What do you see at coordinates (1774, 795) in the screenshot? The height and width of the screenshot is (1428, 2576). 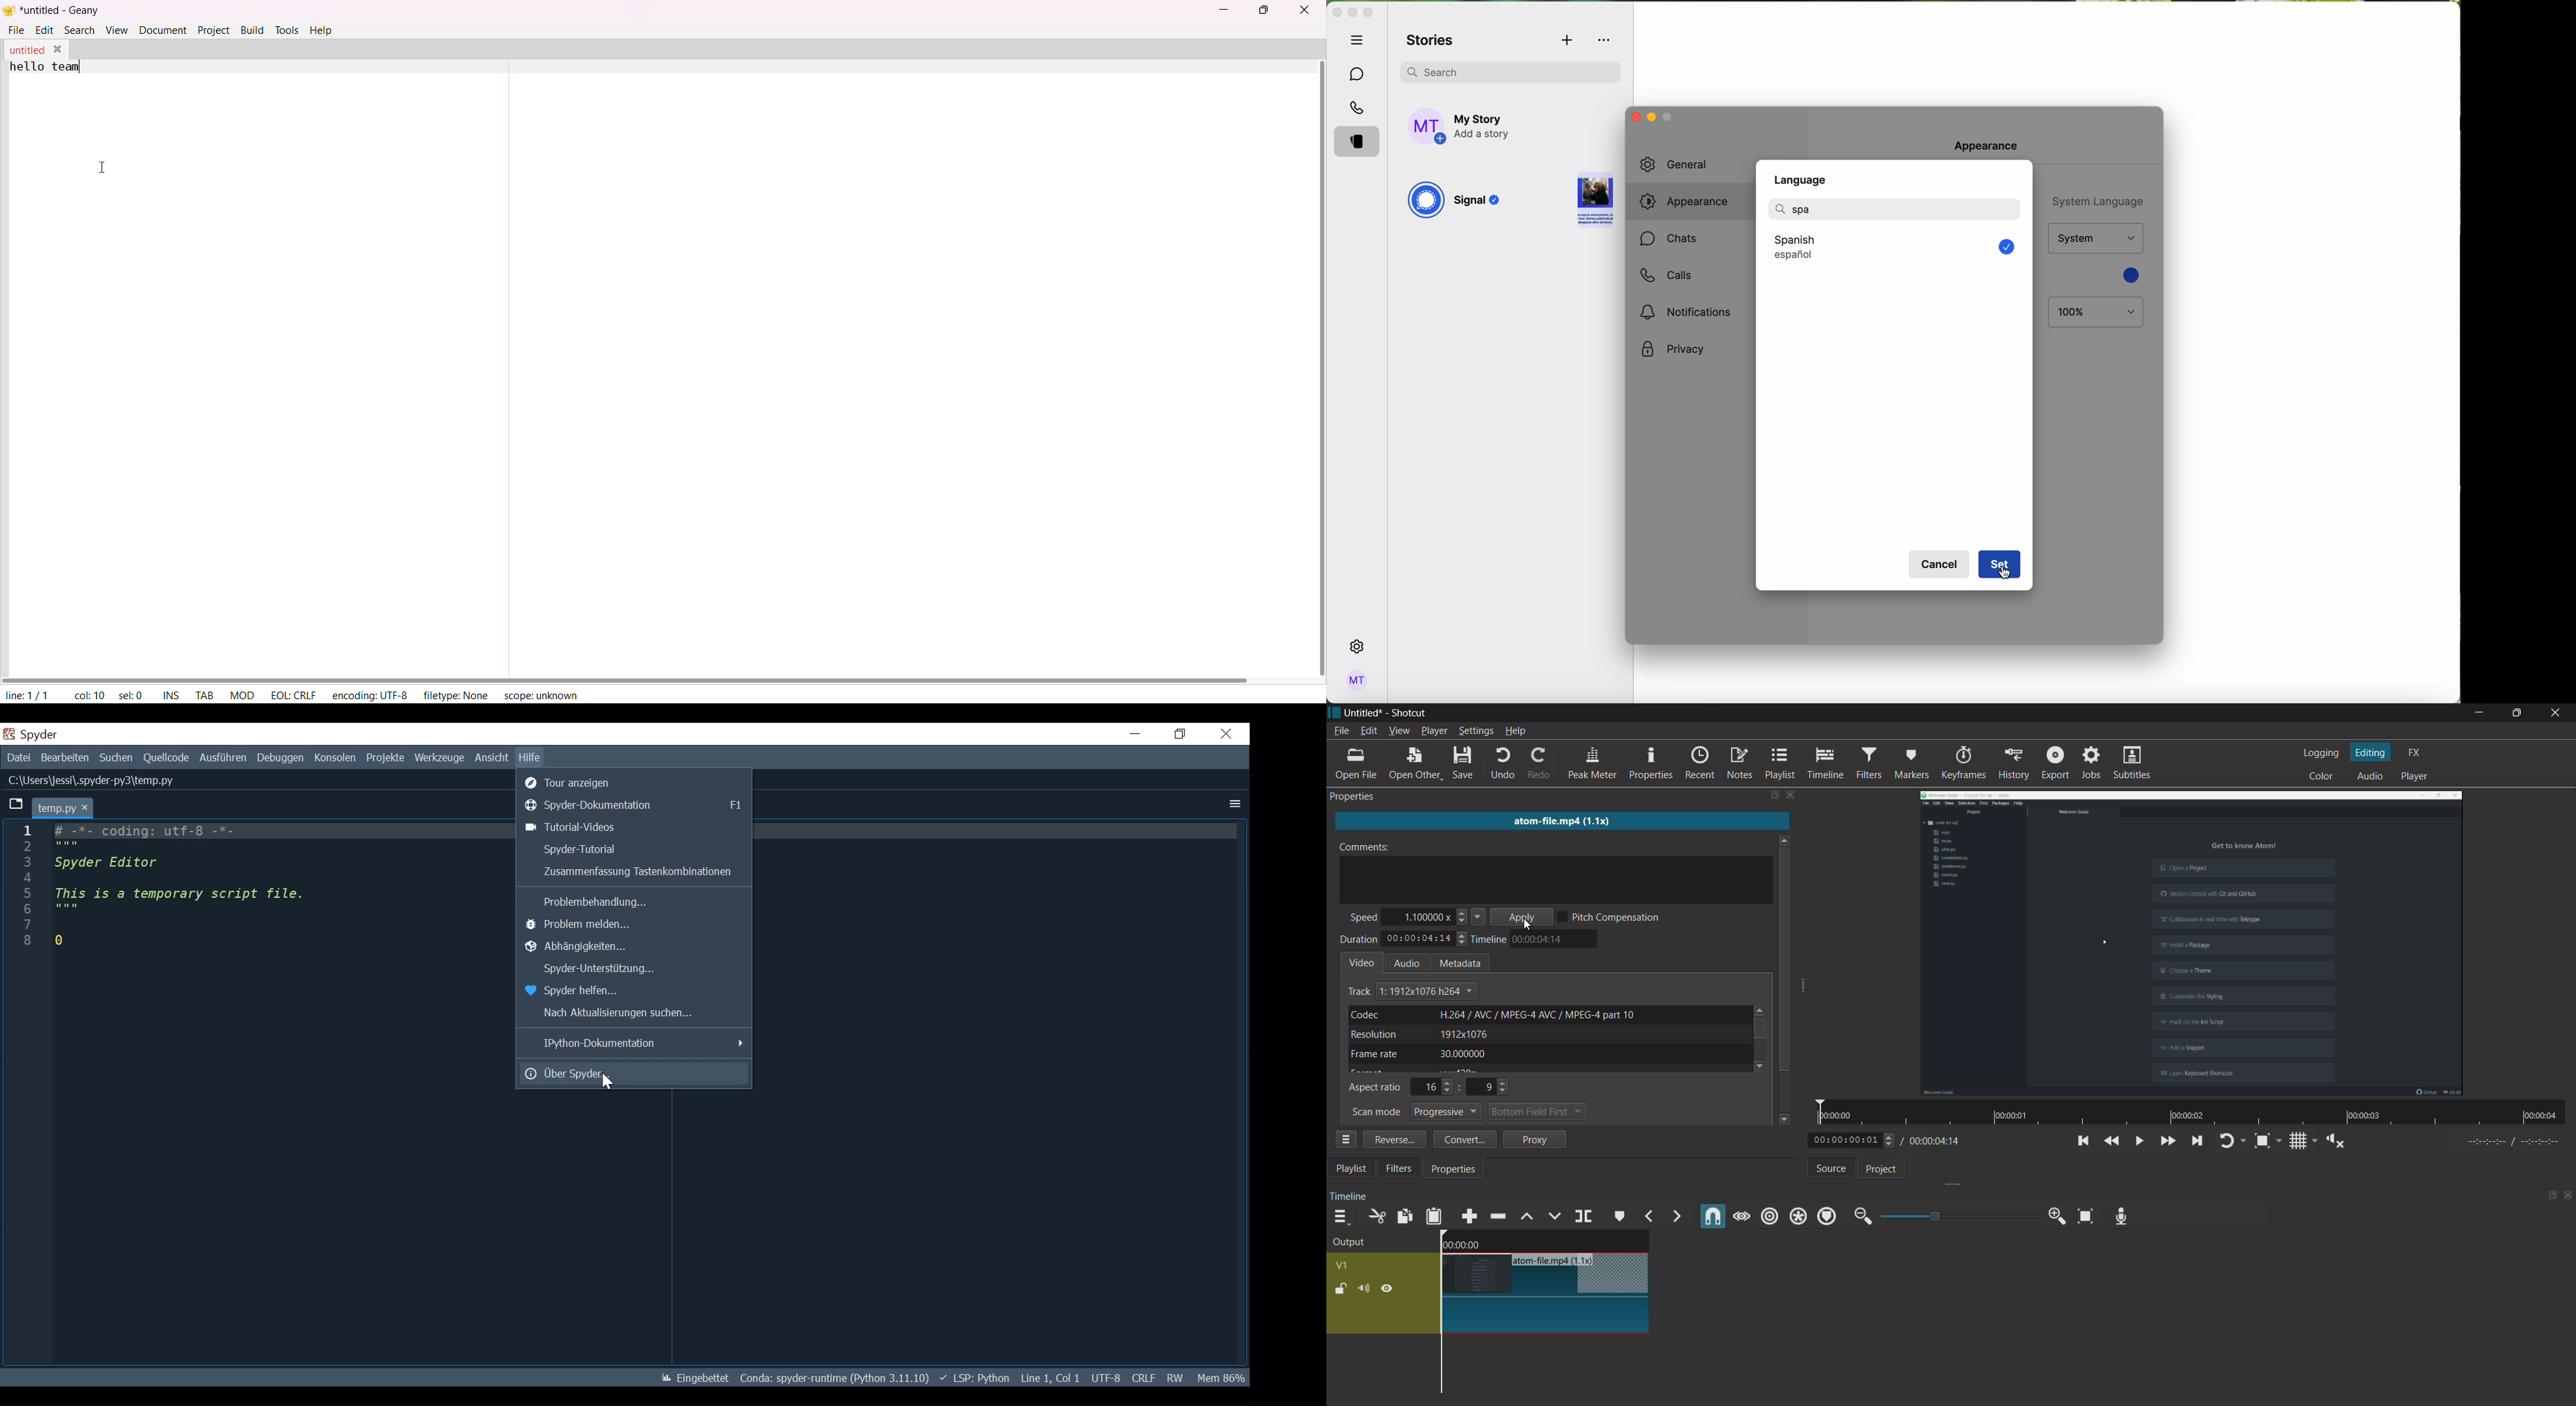 I see `change layout` at bounding box center [1774, 795].